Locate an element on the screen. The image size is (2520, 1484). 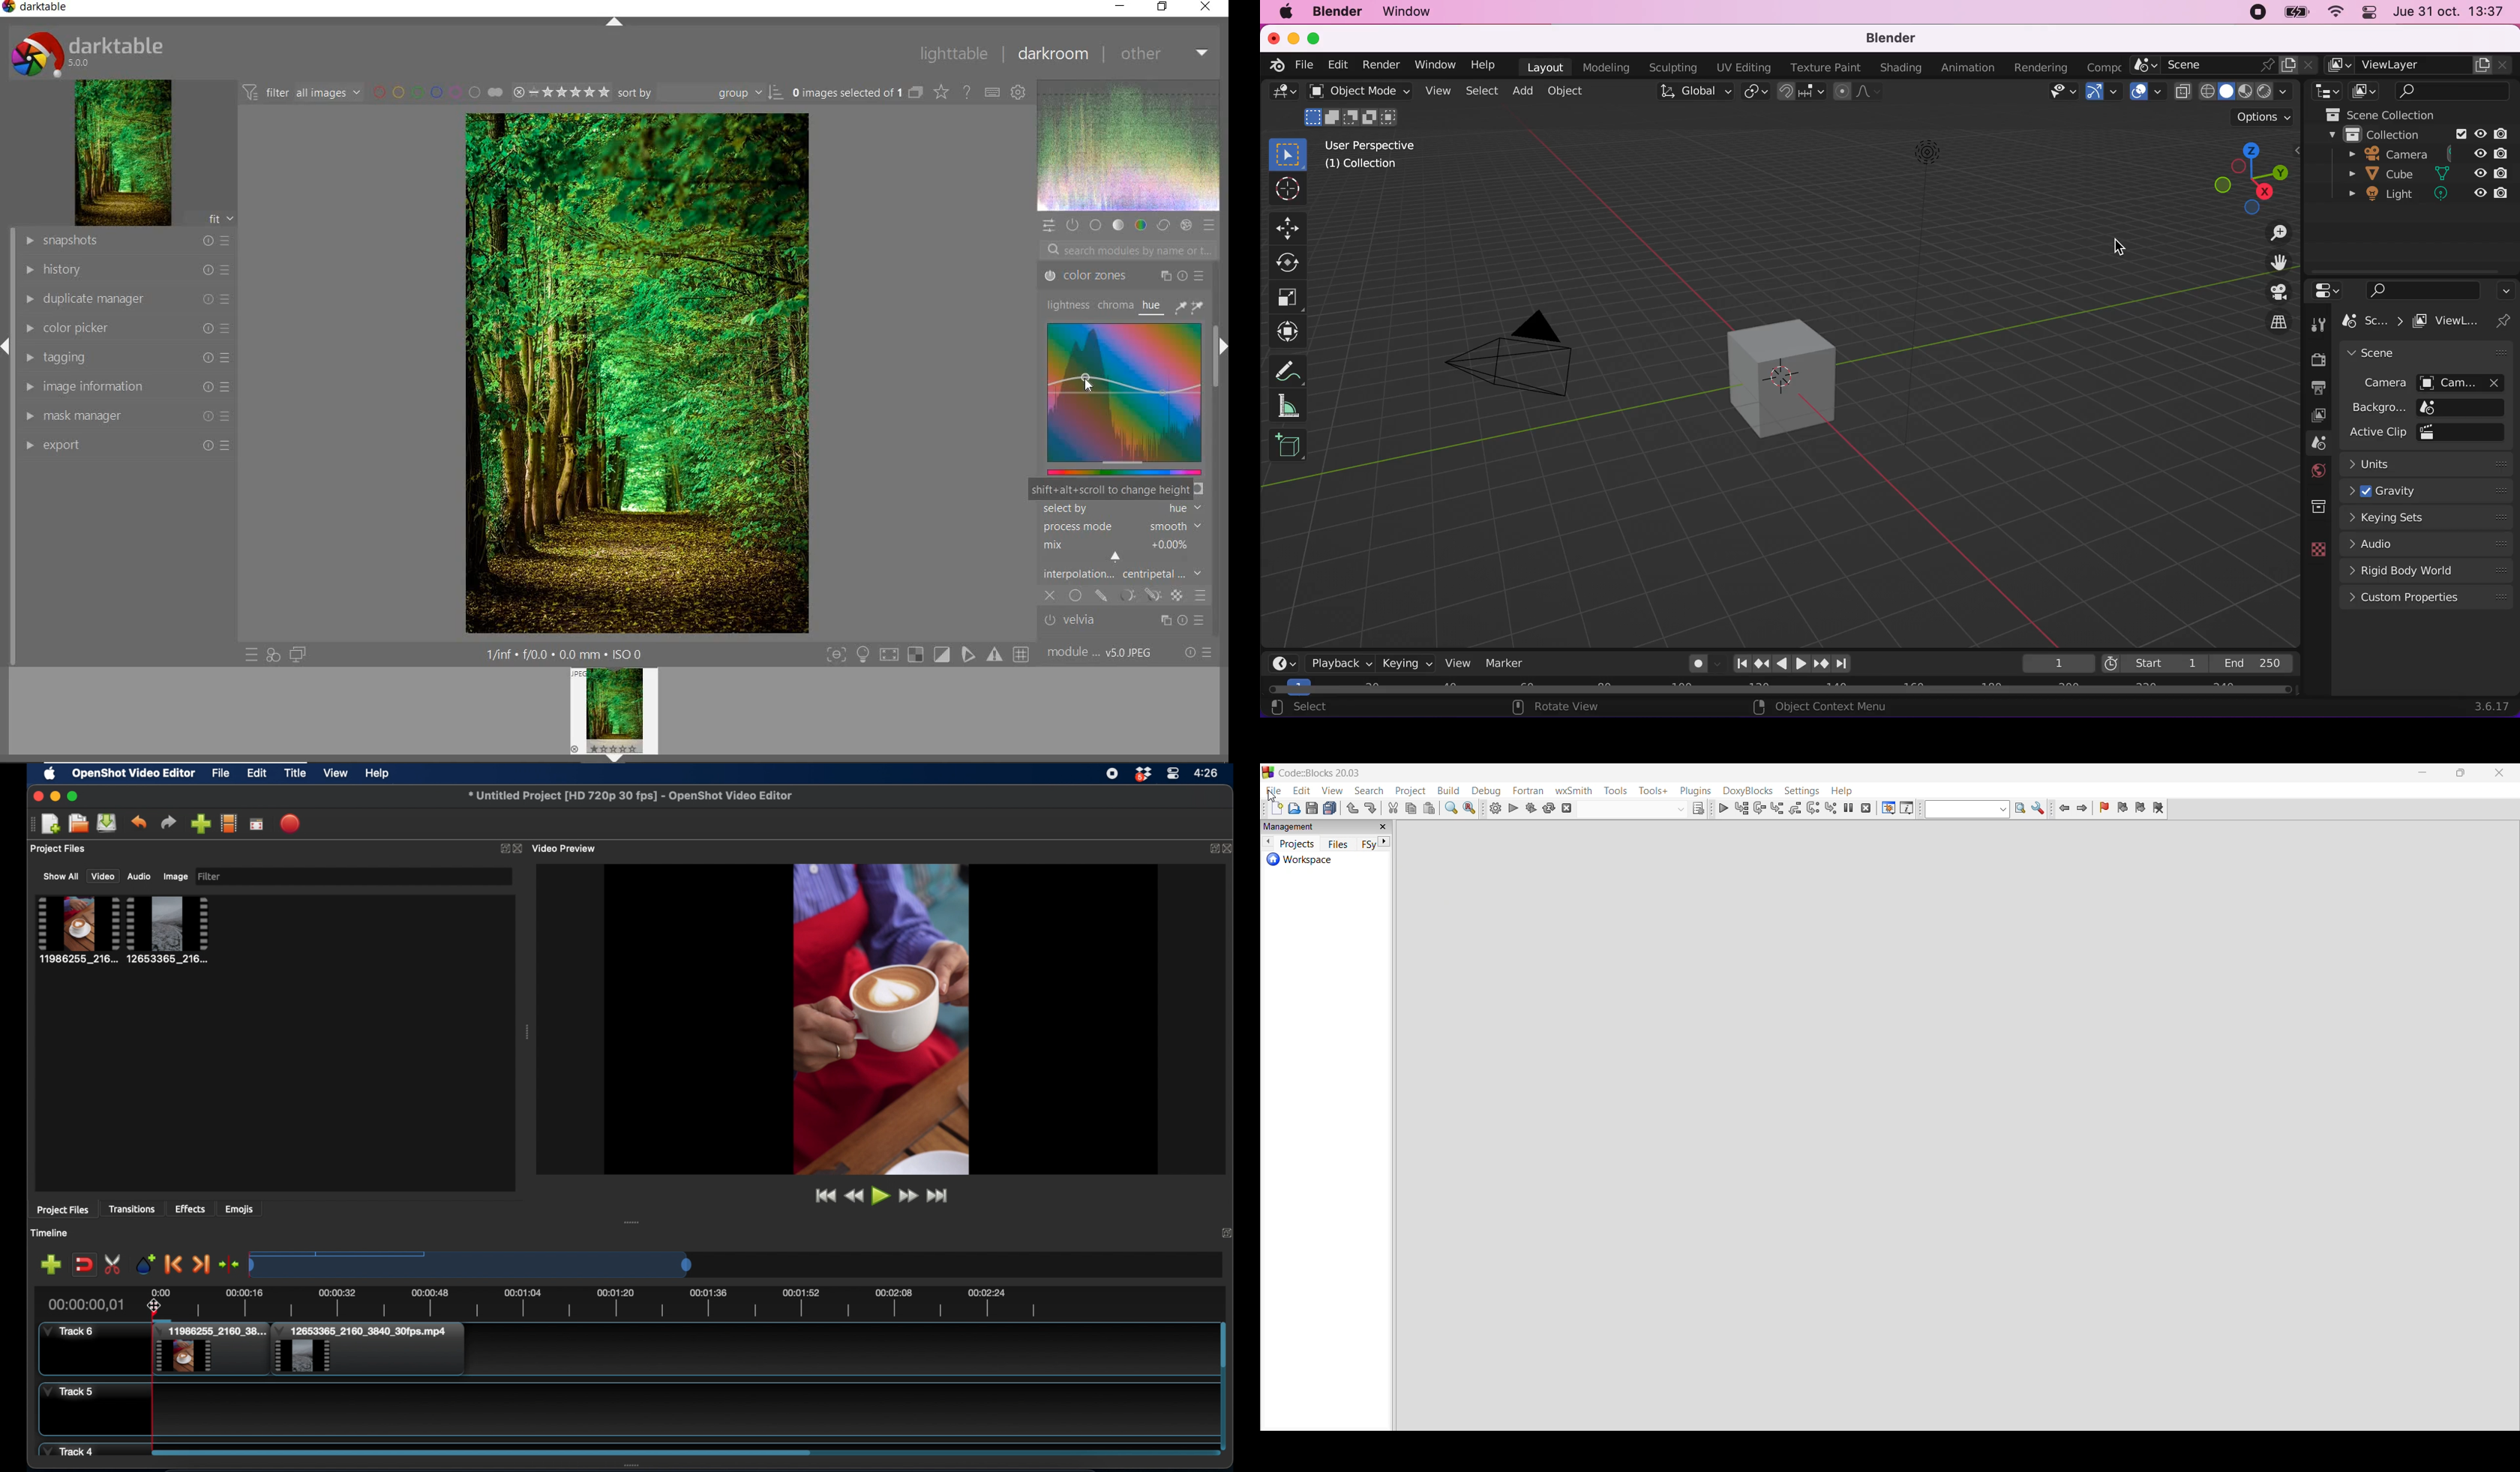
disable snapping is located at coordinates (84, 1263).